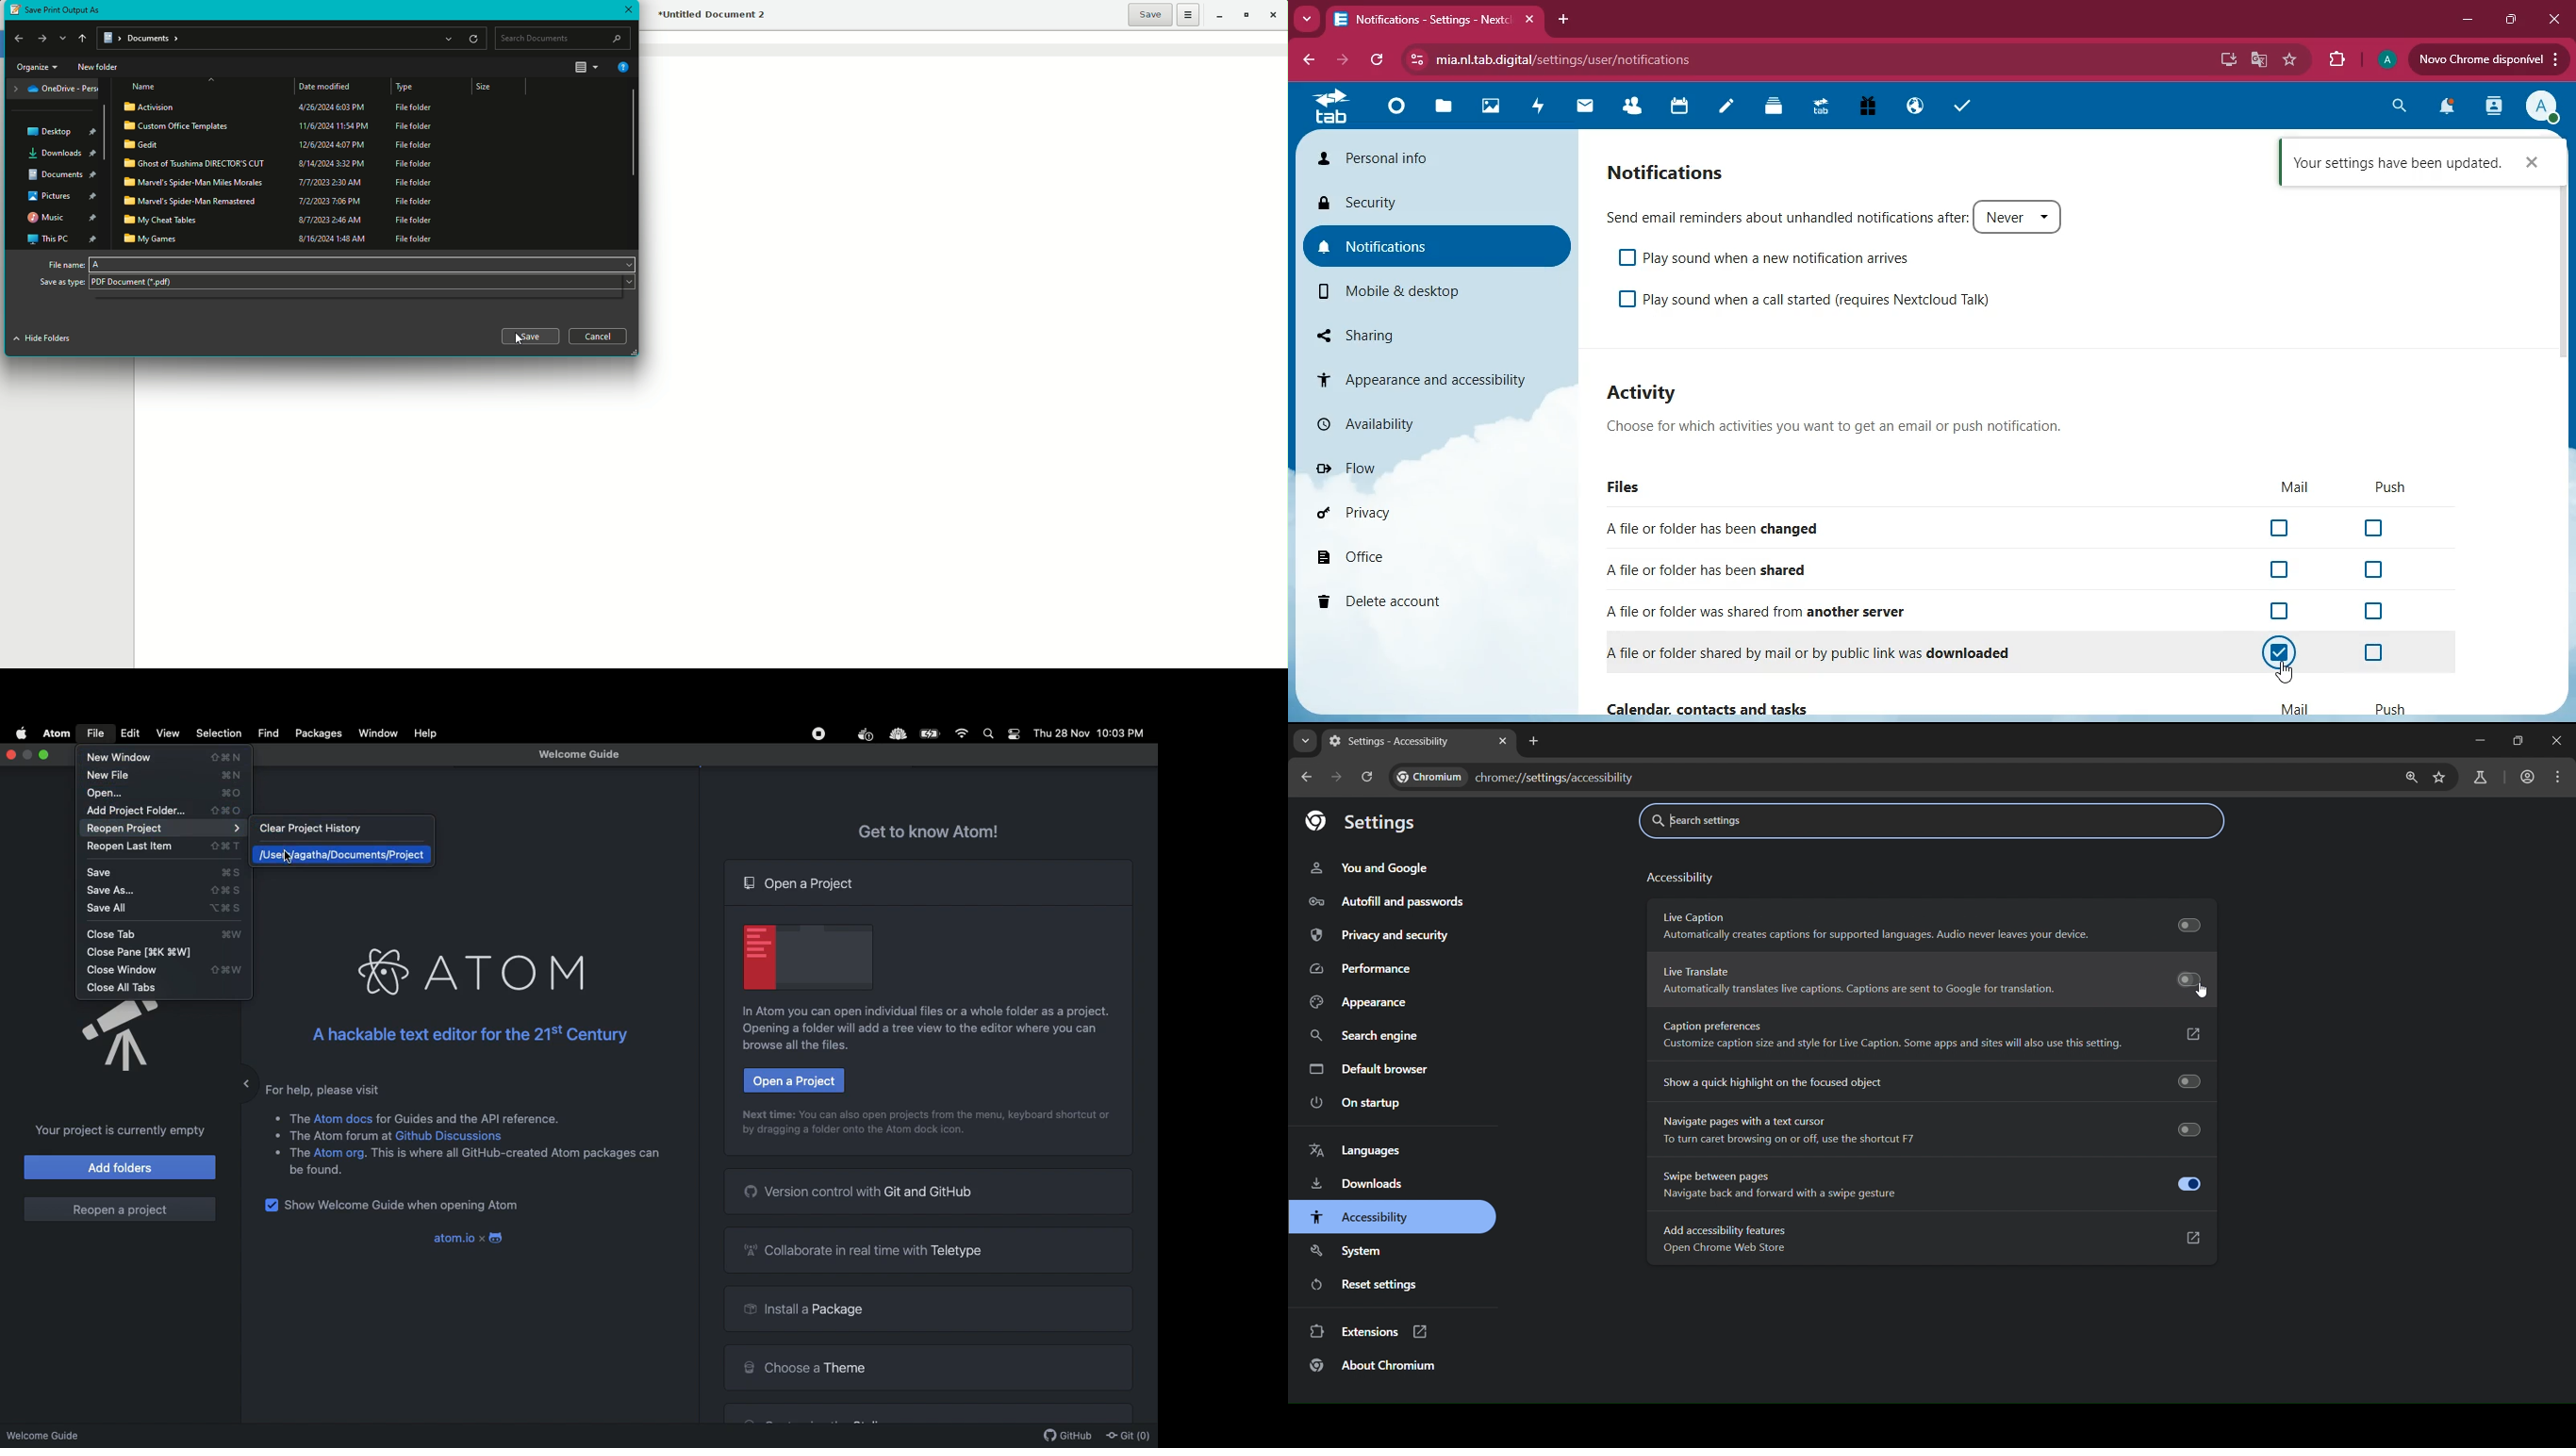 This screenshot has height=1456, width=2576. What do you see at coordinates (2184, 1236) in the screenshot?
I see `button` at bounding box center [2184, 1236].